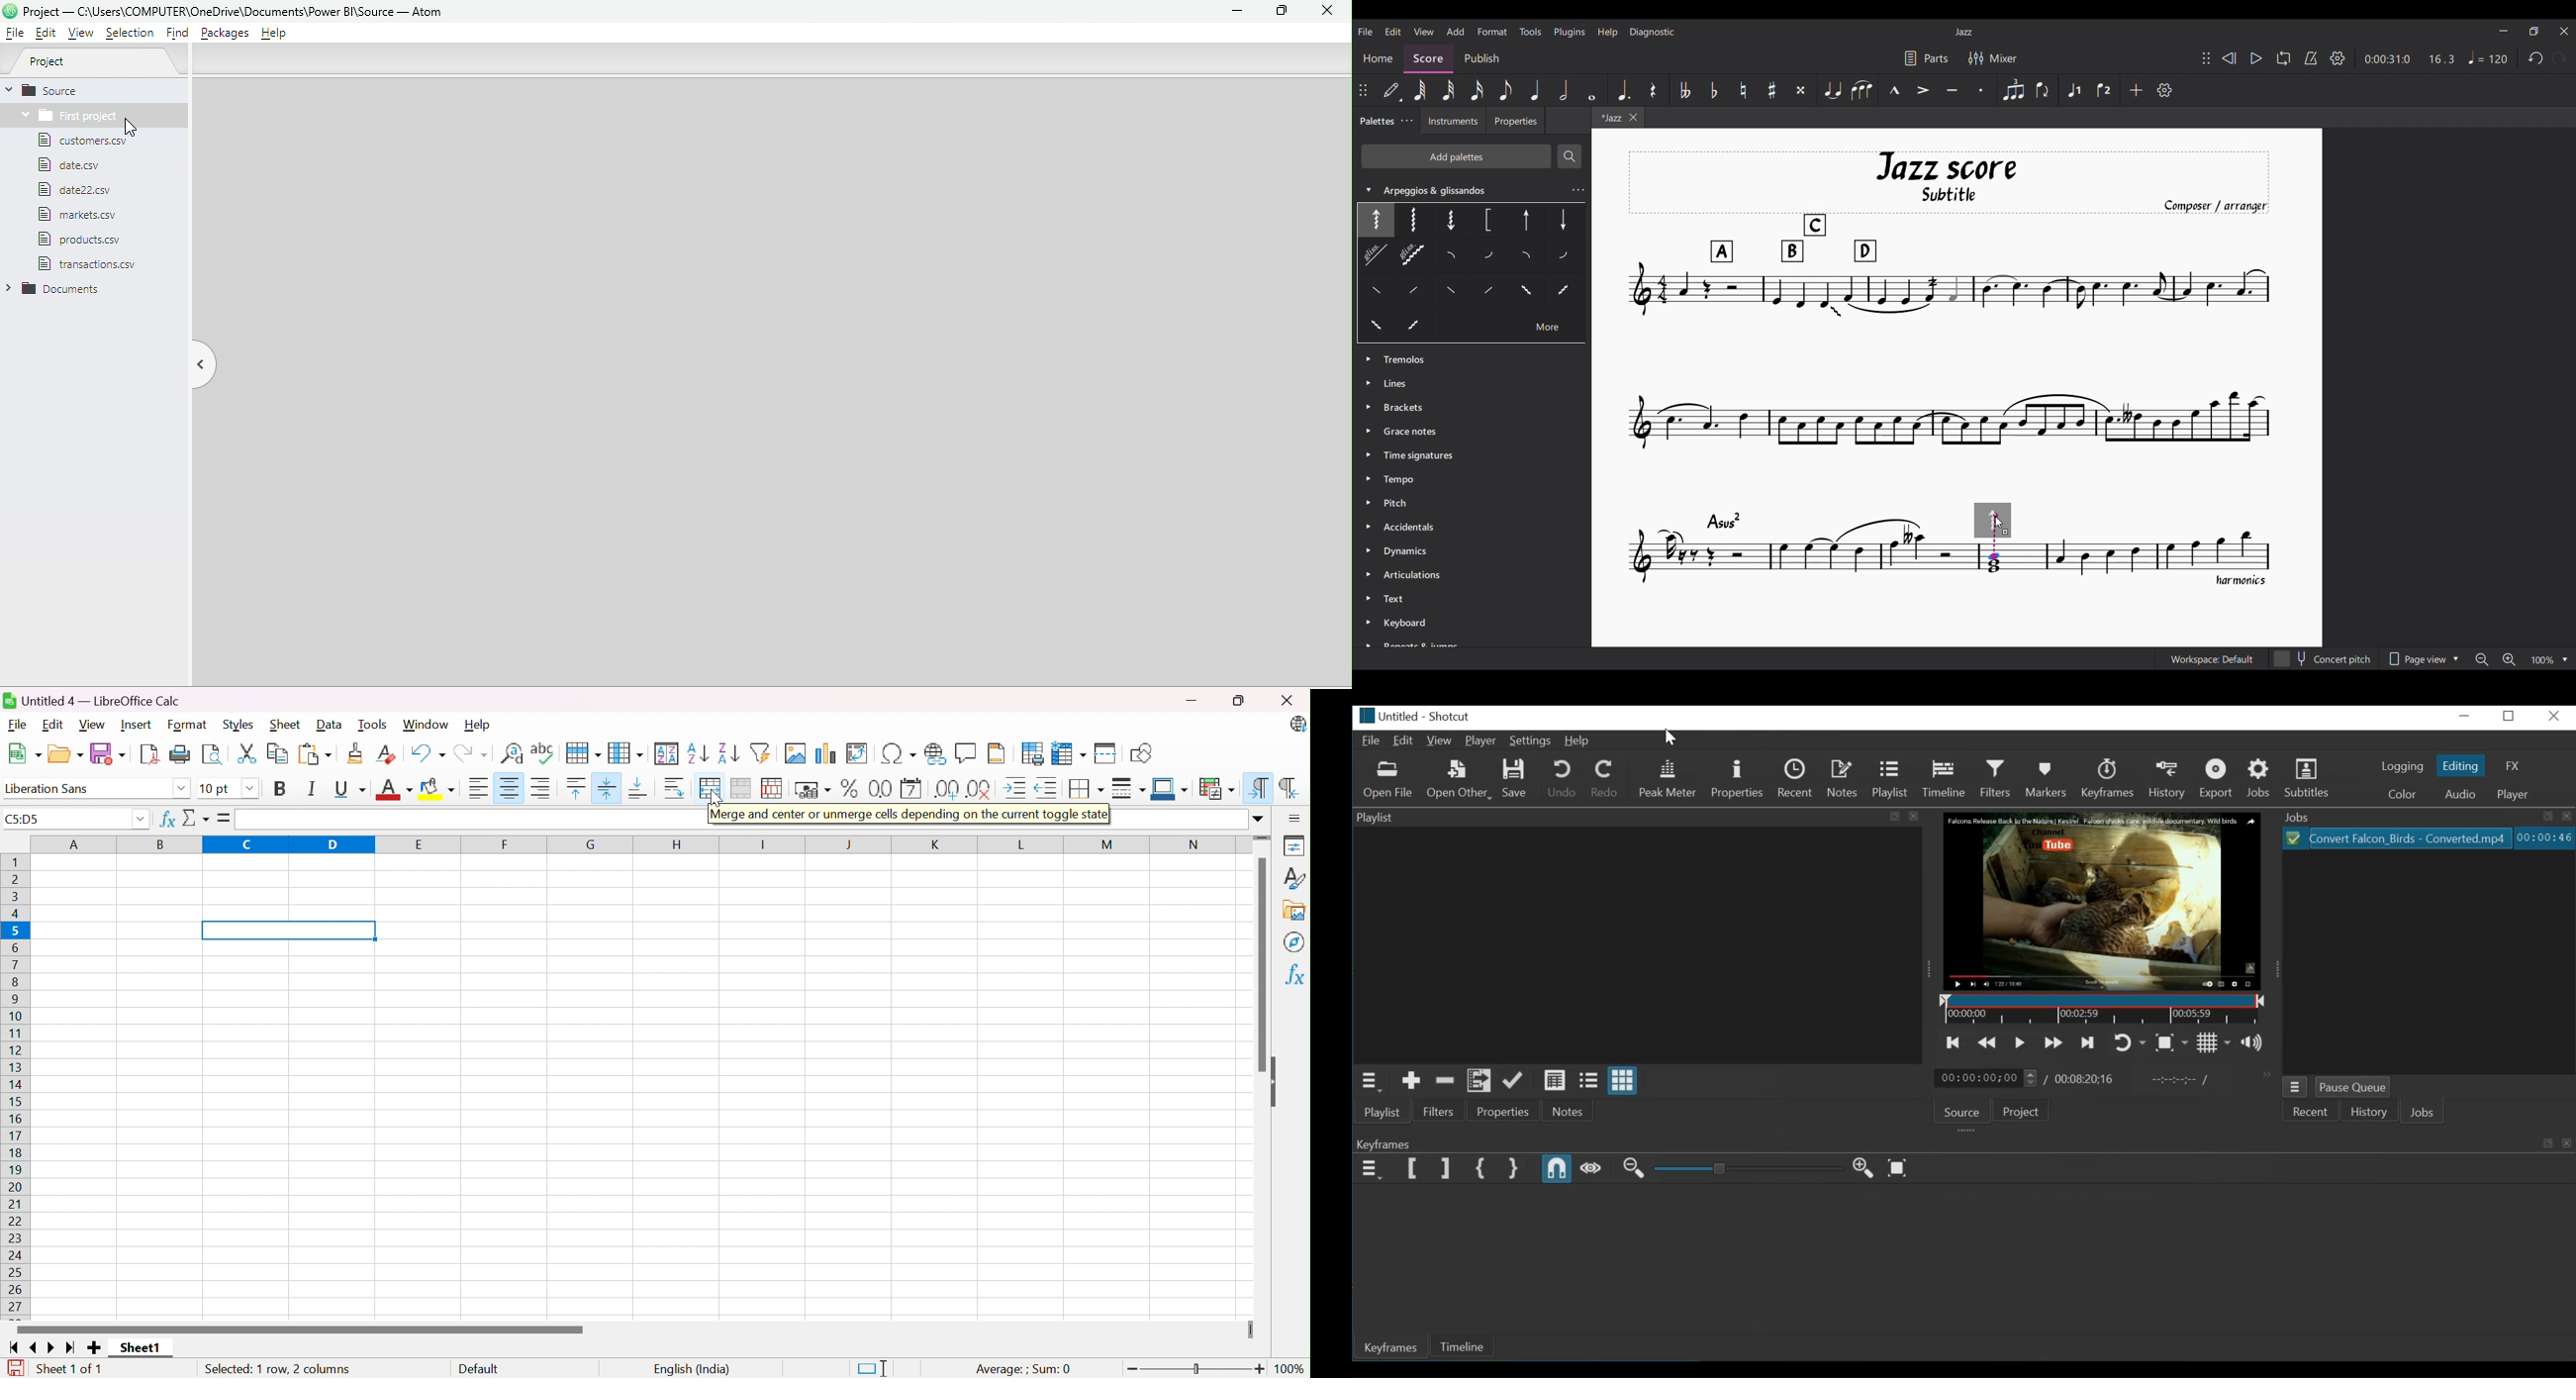 The width and height of the screenshot is (2576, 1400). What do you see at coordinates (2107, 780) in the screenshot?
I see `Keyframes` at bounding box center [2107, 780].